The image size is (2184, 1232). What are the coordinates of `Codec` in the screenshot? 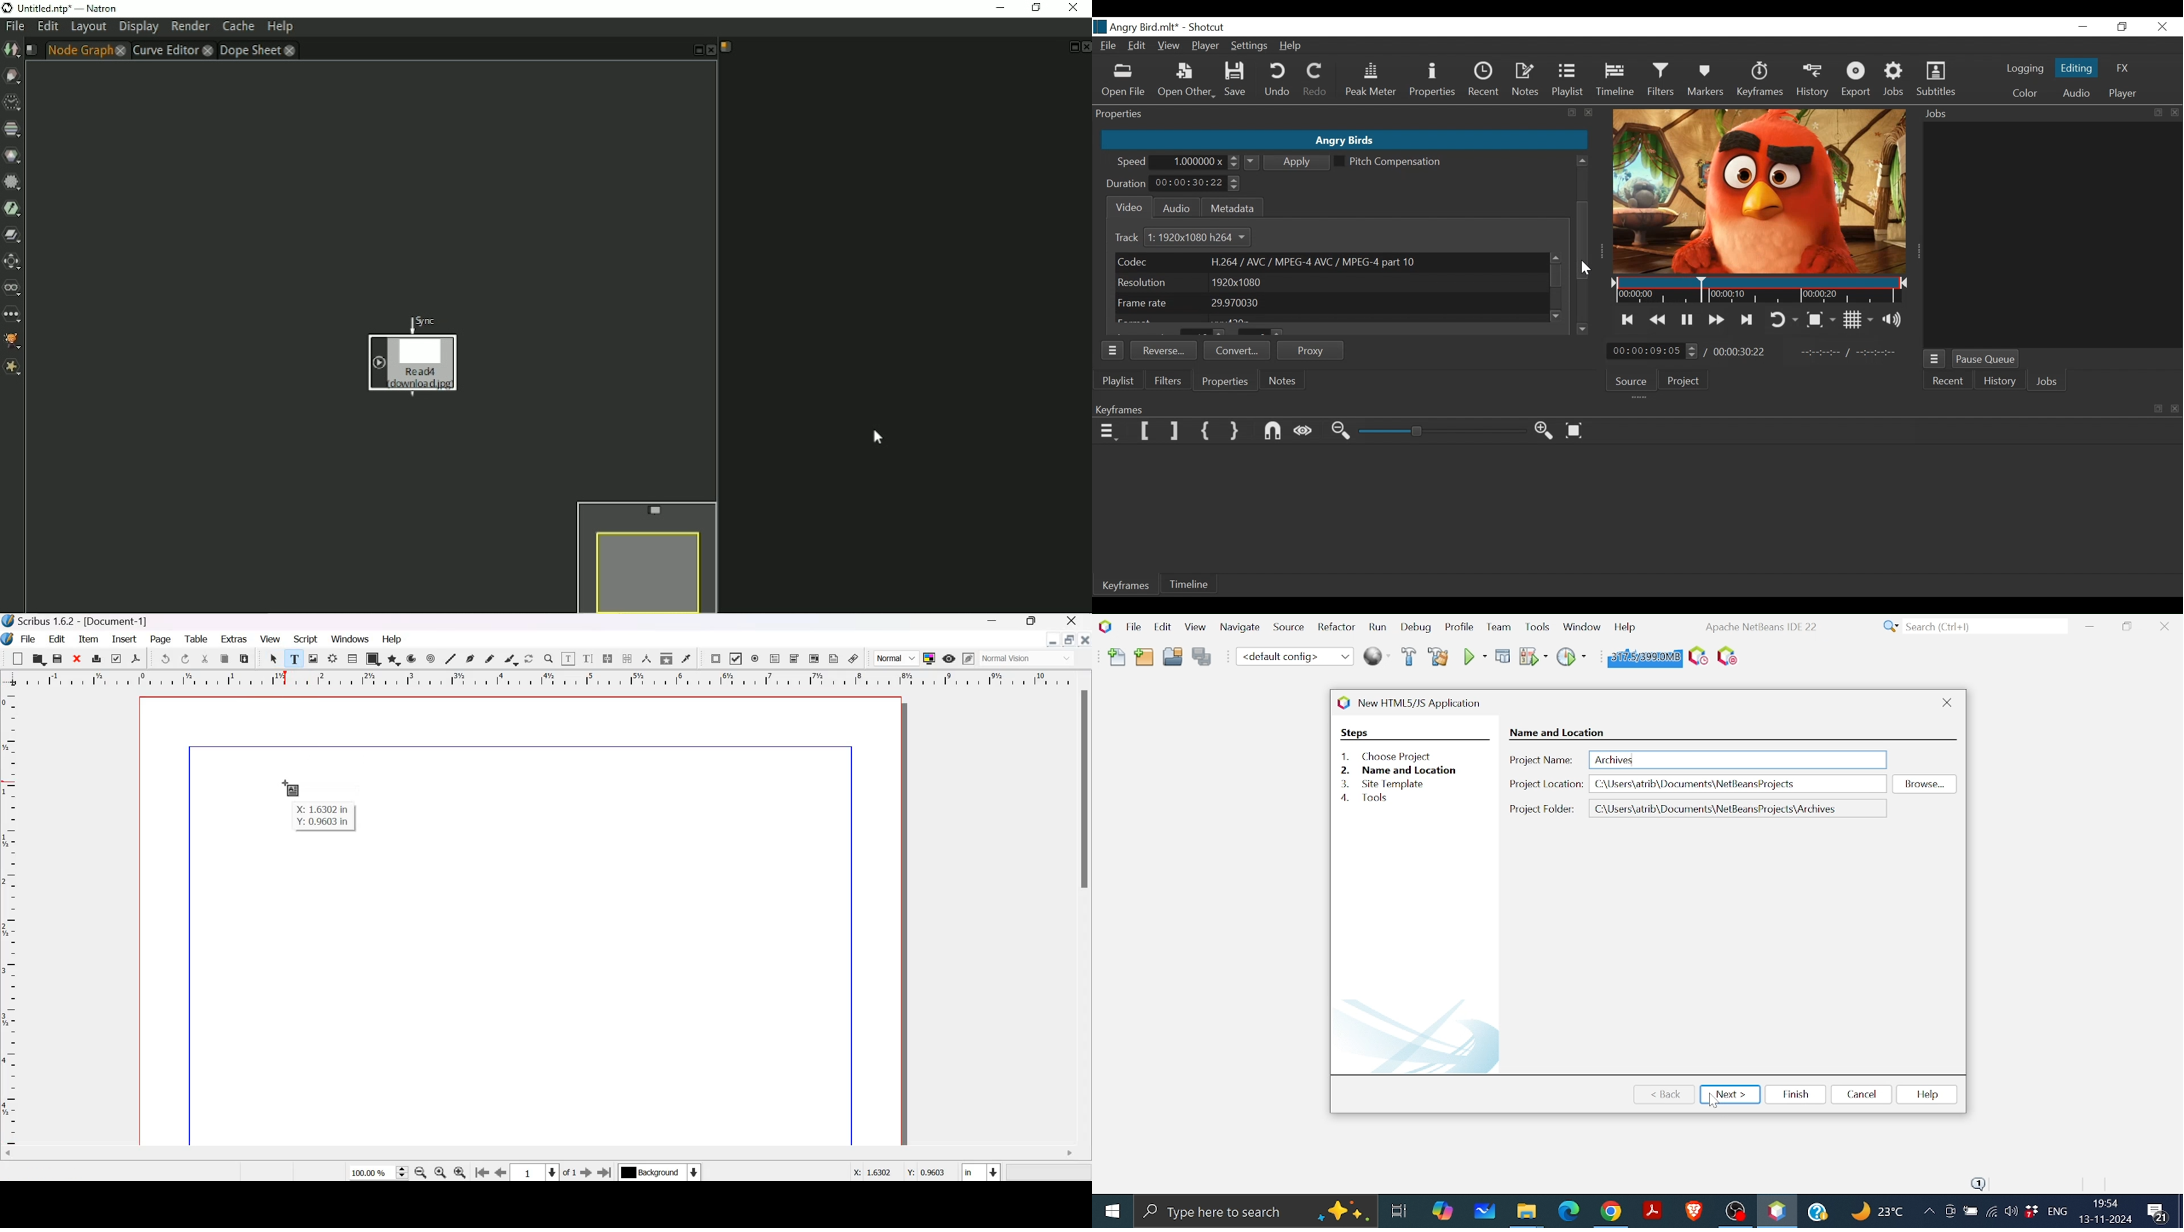 It's located at (1330, 262).